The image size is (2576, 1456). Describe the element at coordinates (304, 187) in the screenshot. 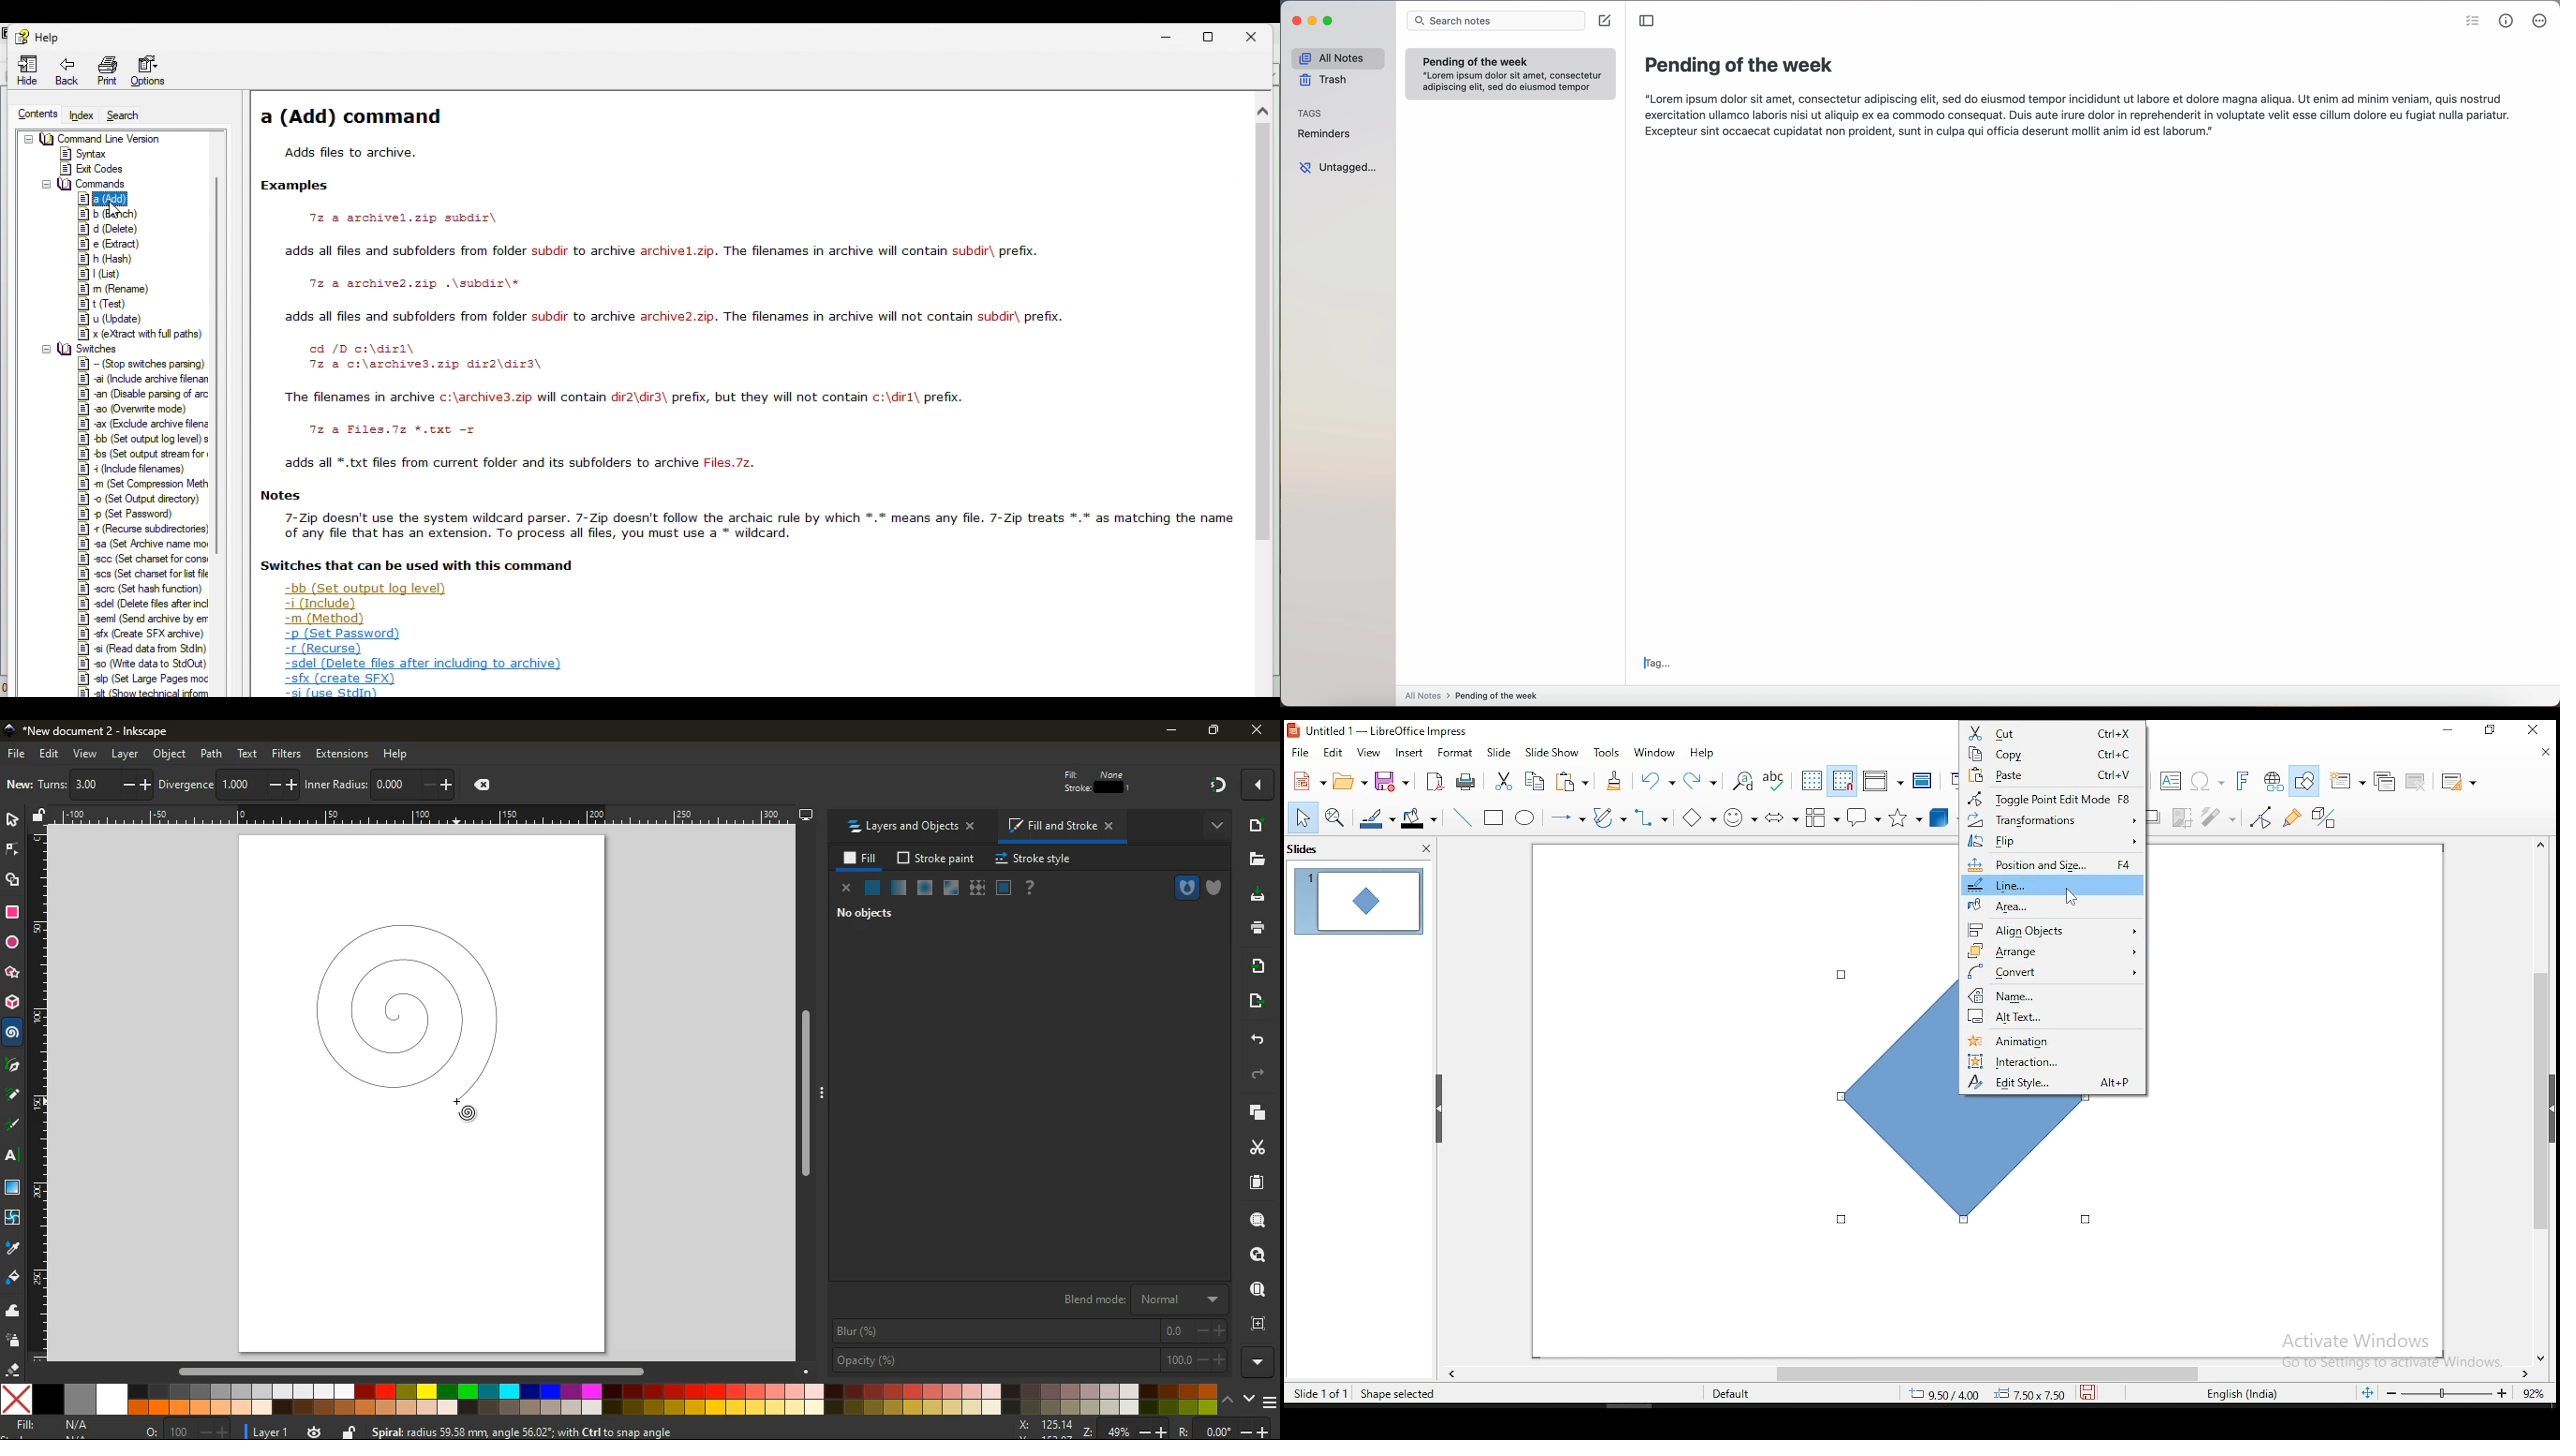

I see `examples` at that location.